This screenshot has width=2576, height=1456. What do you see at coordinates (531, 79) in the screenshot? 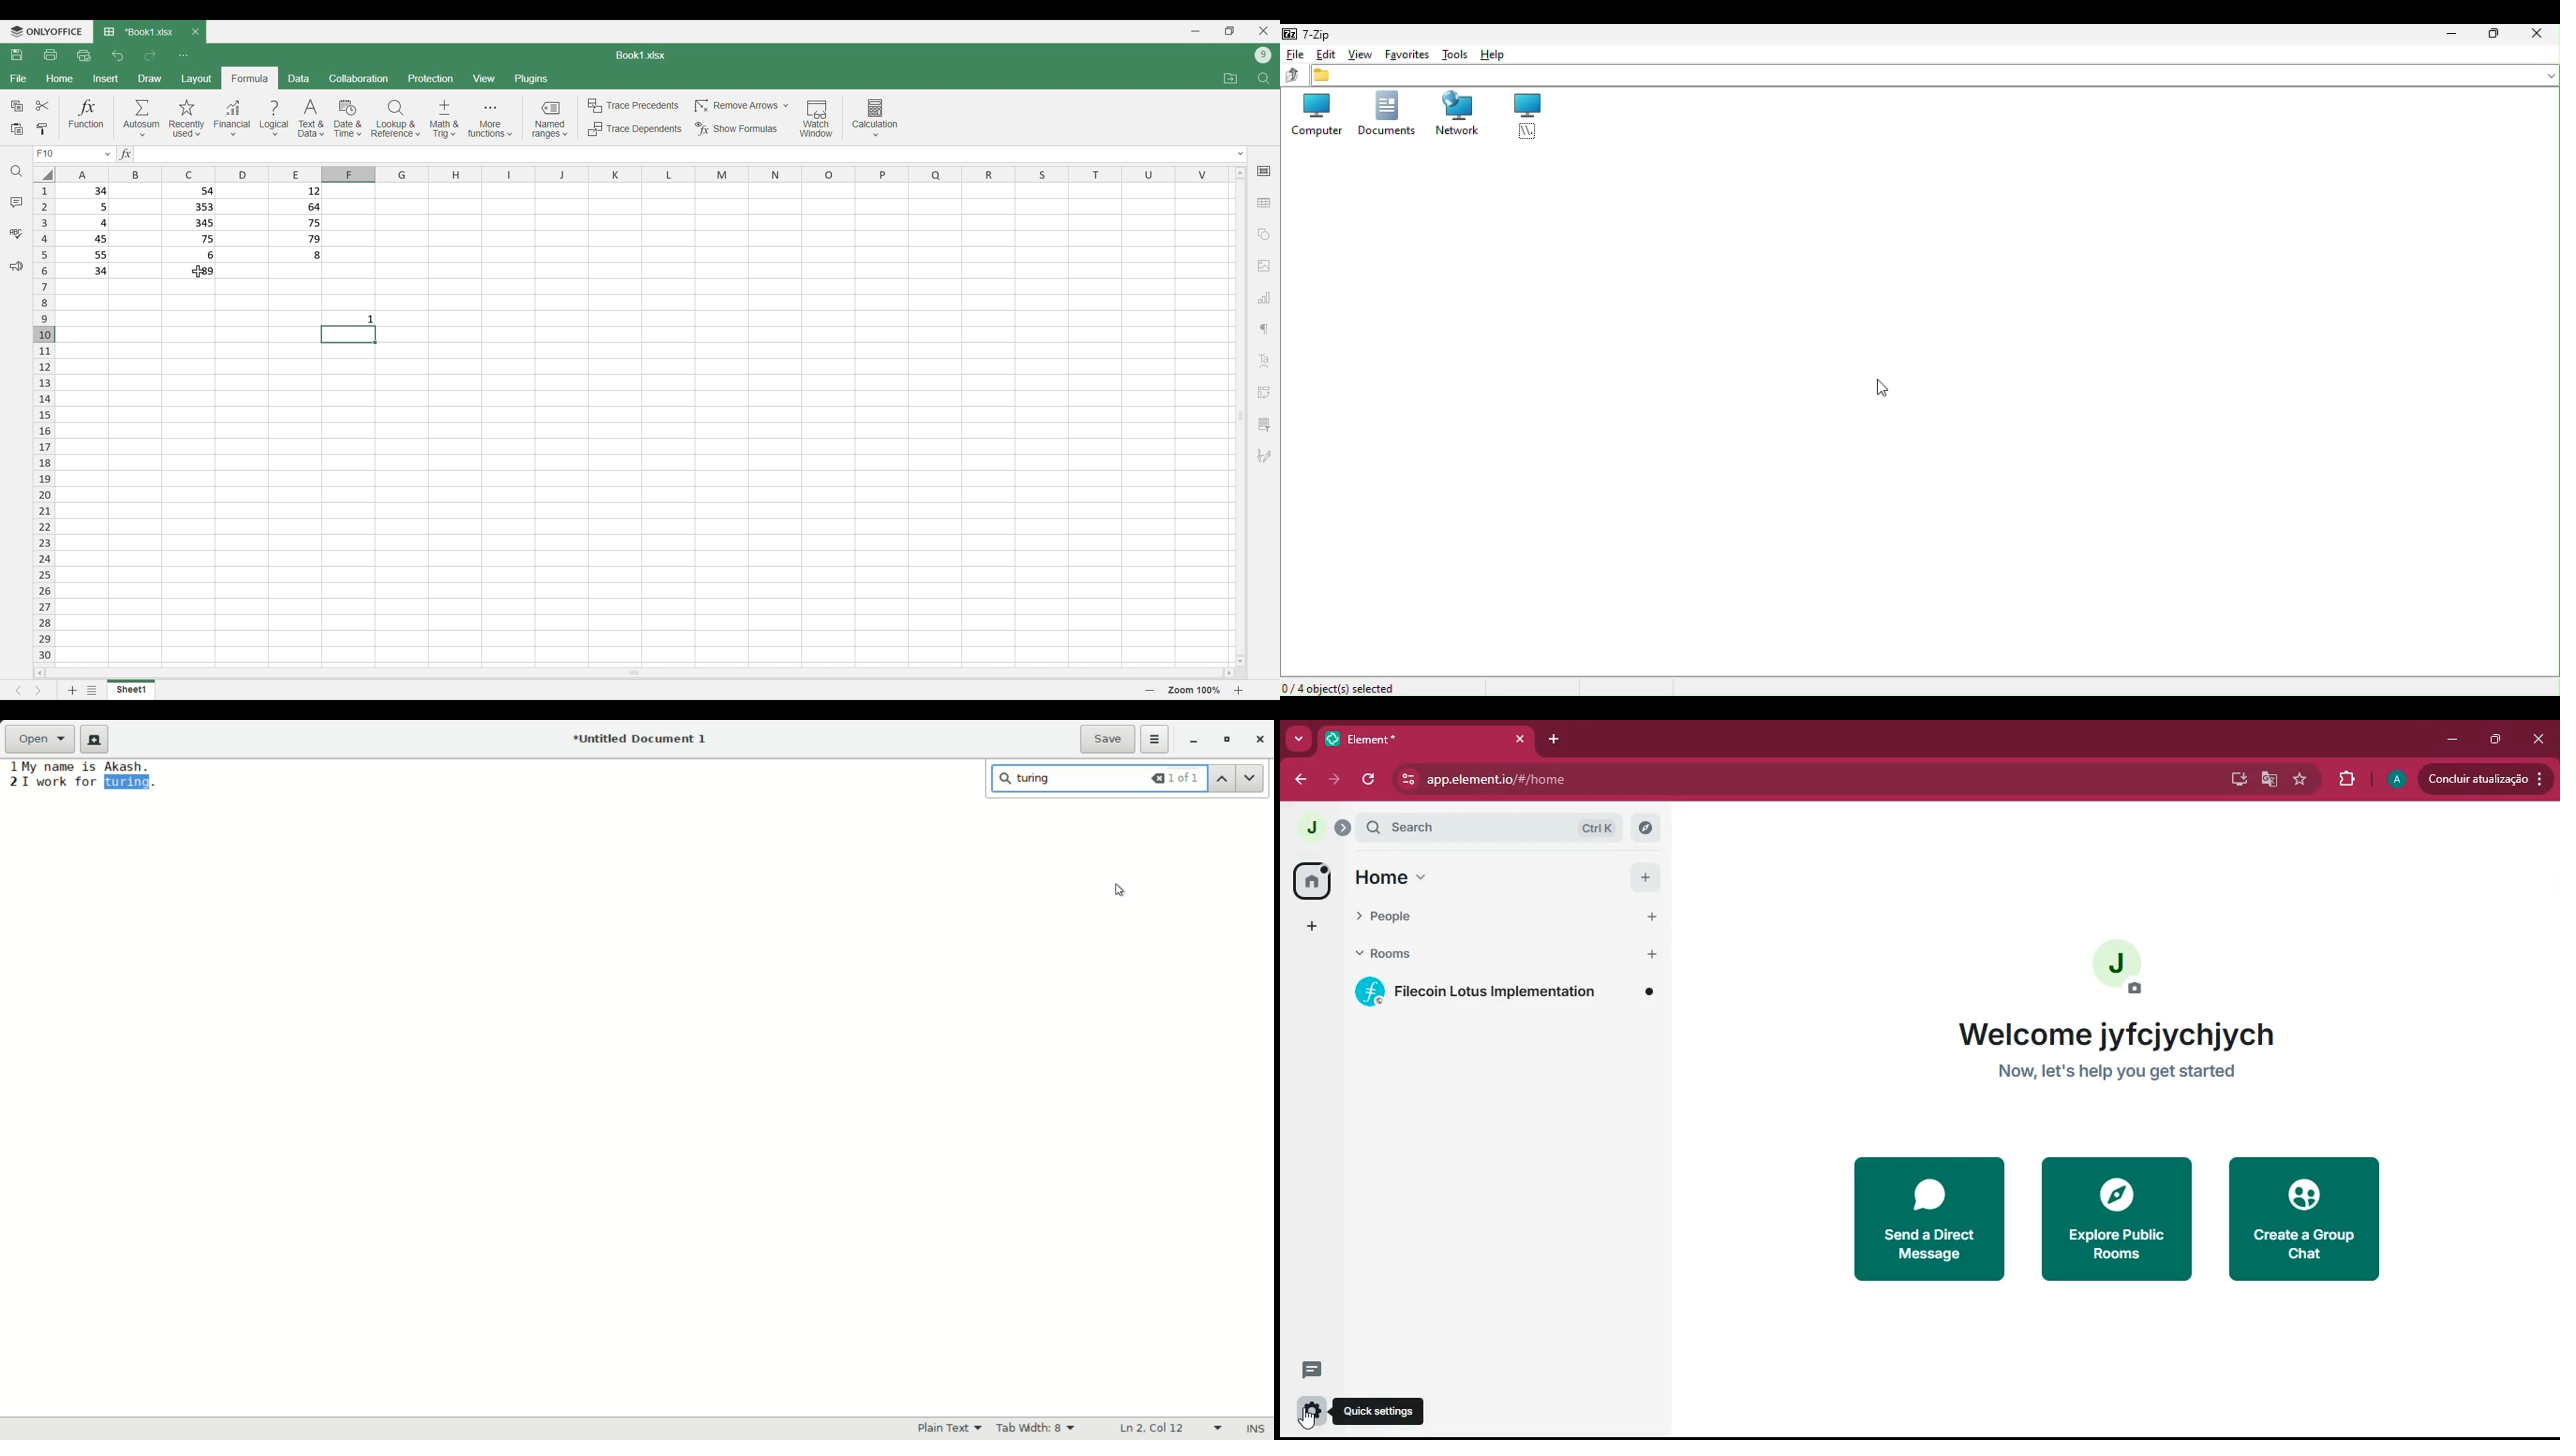
I see `Plugins menu` at bounding box center [531, 79].